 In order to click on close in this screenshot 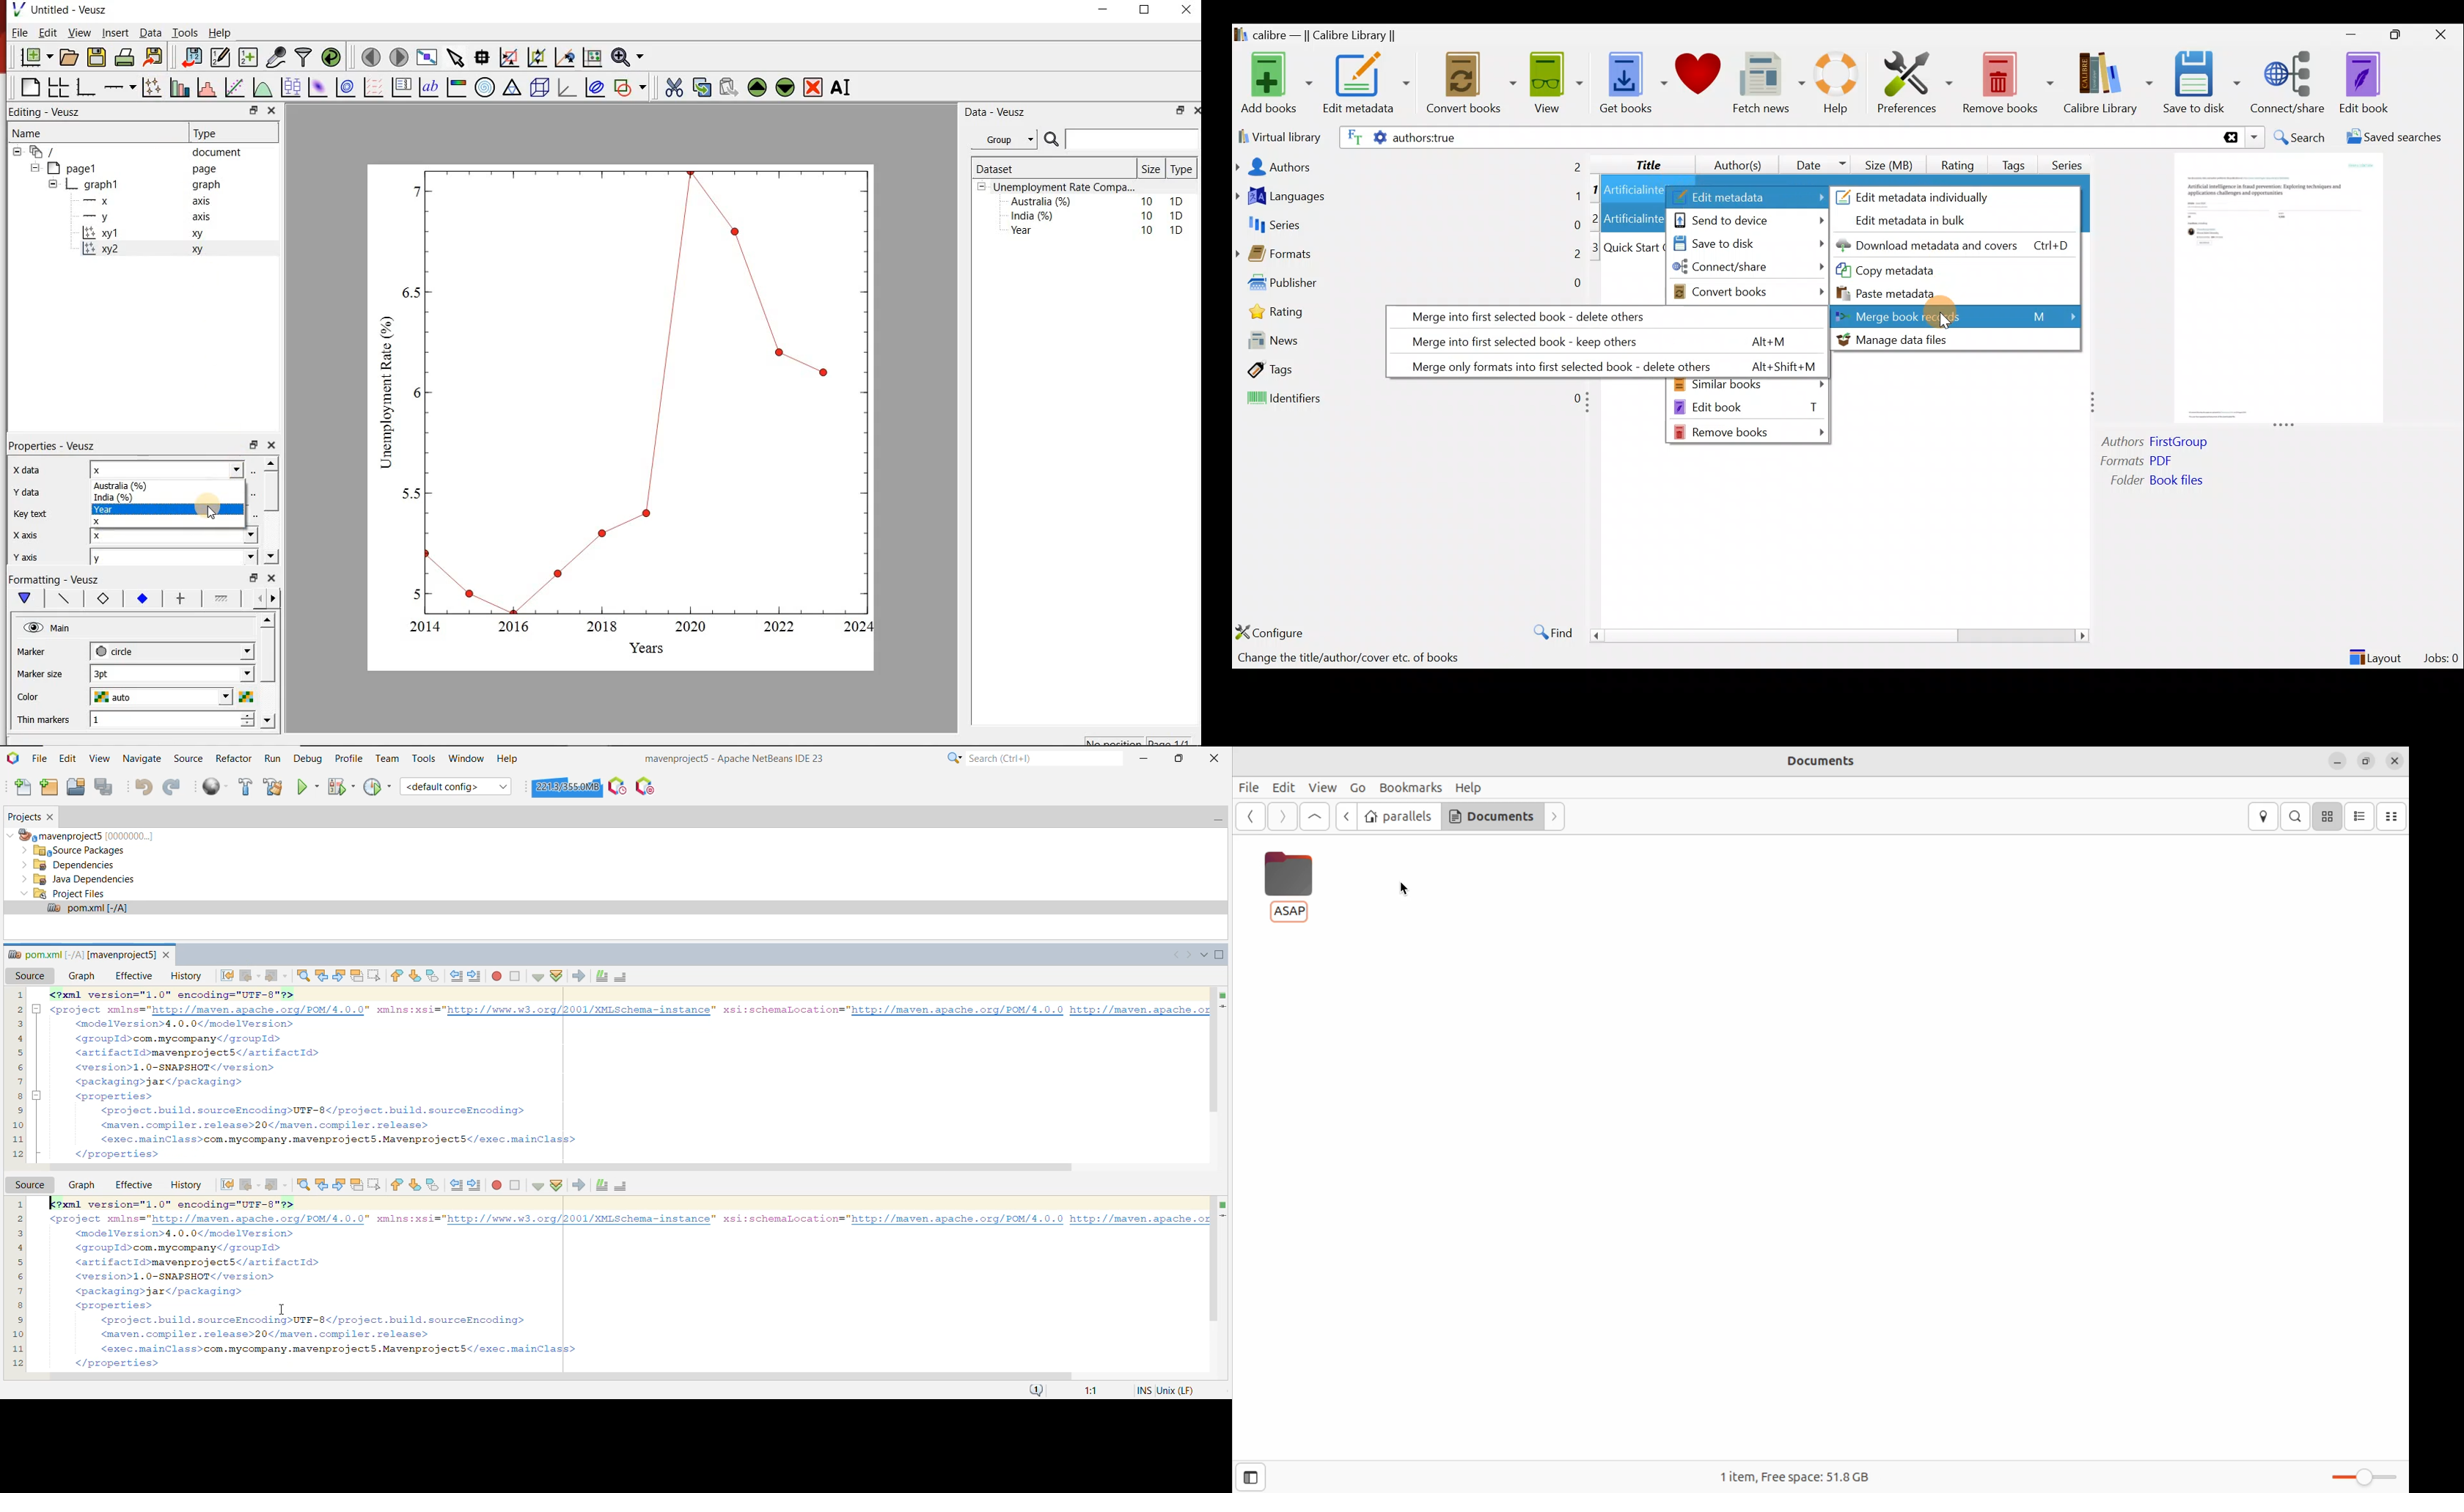, I will do `click(272, 445)`.